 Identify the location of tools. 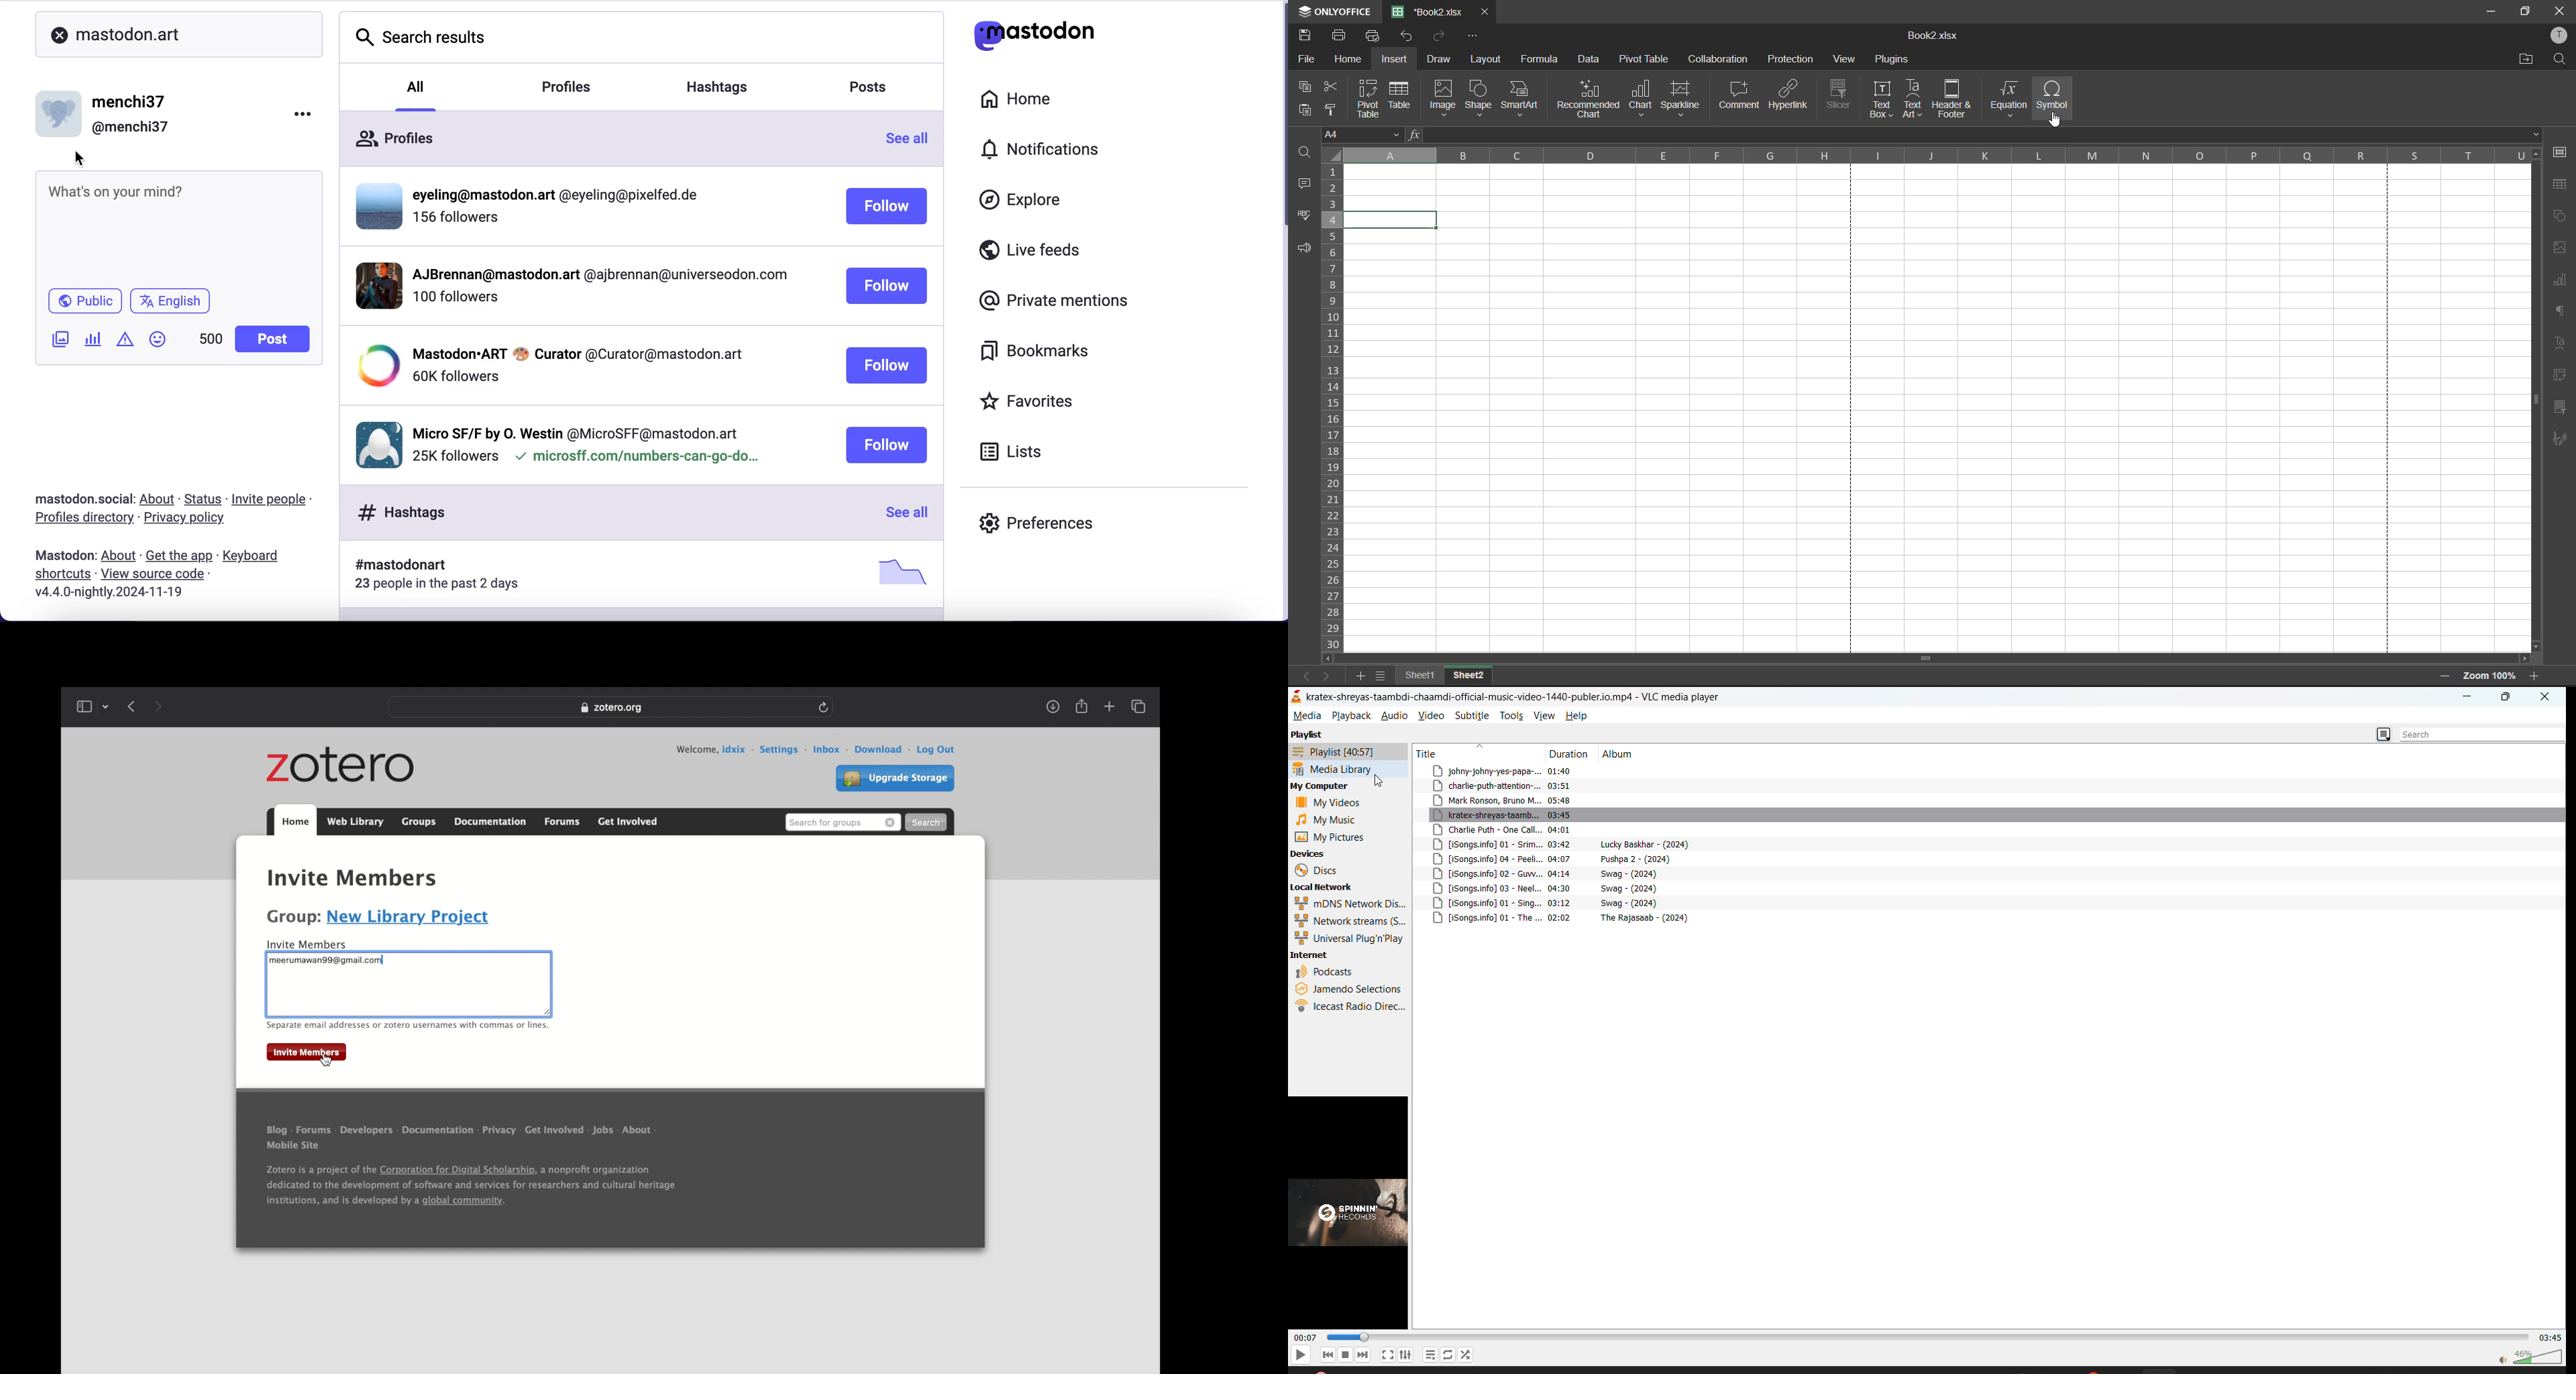
(1512, 716).